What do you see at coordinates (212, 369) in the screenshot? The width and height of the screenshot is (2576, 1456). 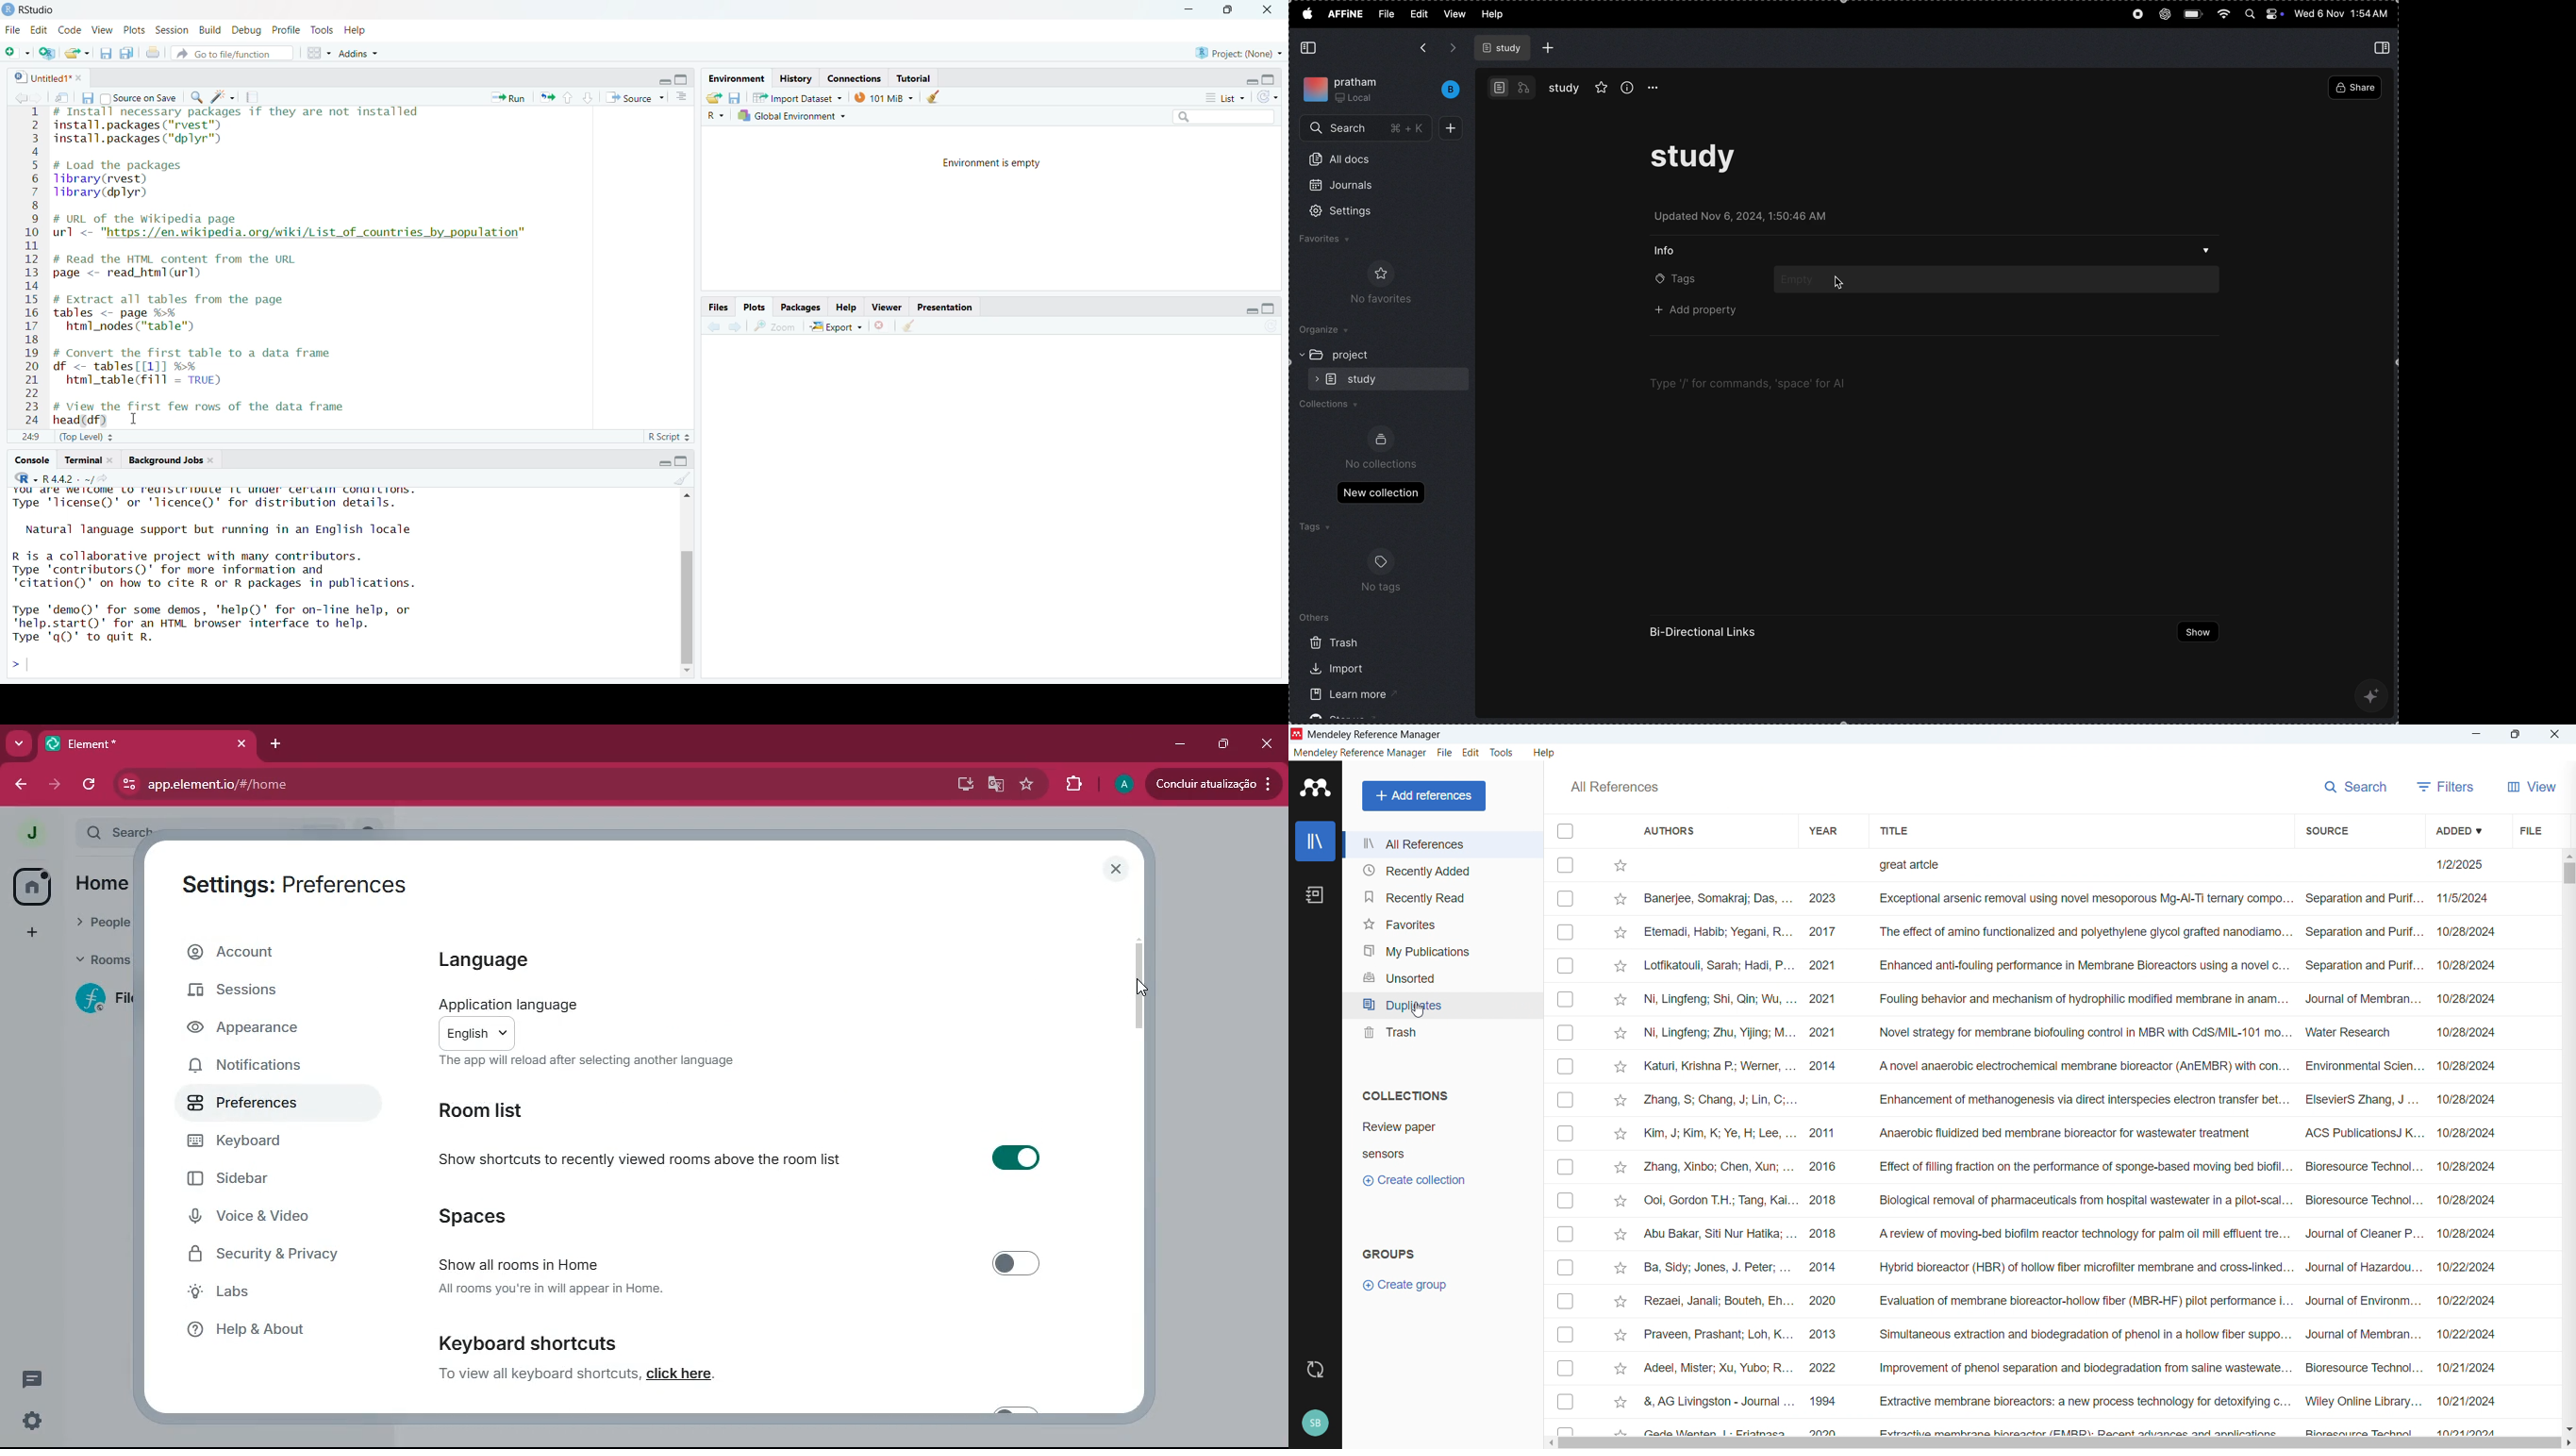 I see `# Convert the first table to a data frame df <- tables[[1]] %>% htm1_table(fill = TRUE)` at bounding box center [212, 369].